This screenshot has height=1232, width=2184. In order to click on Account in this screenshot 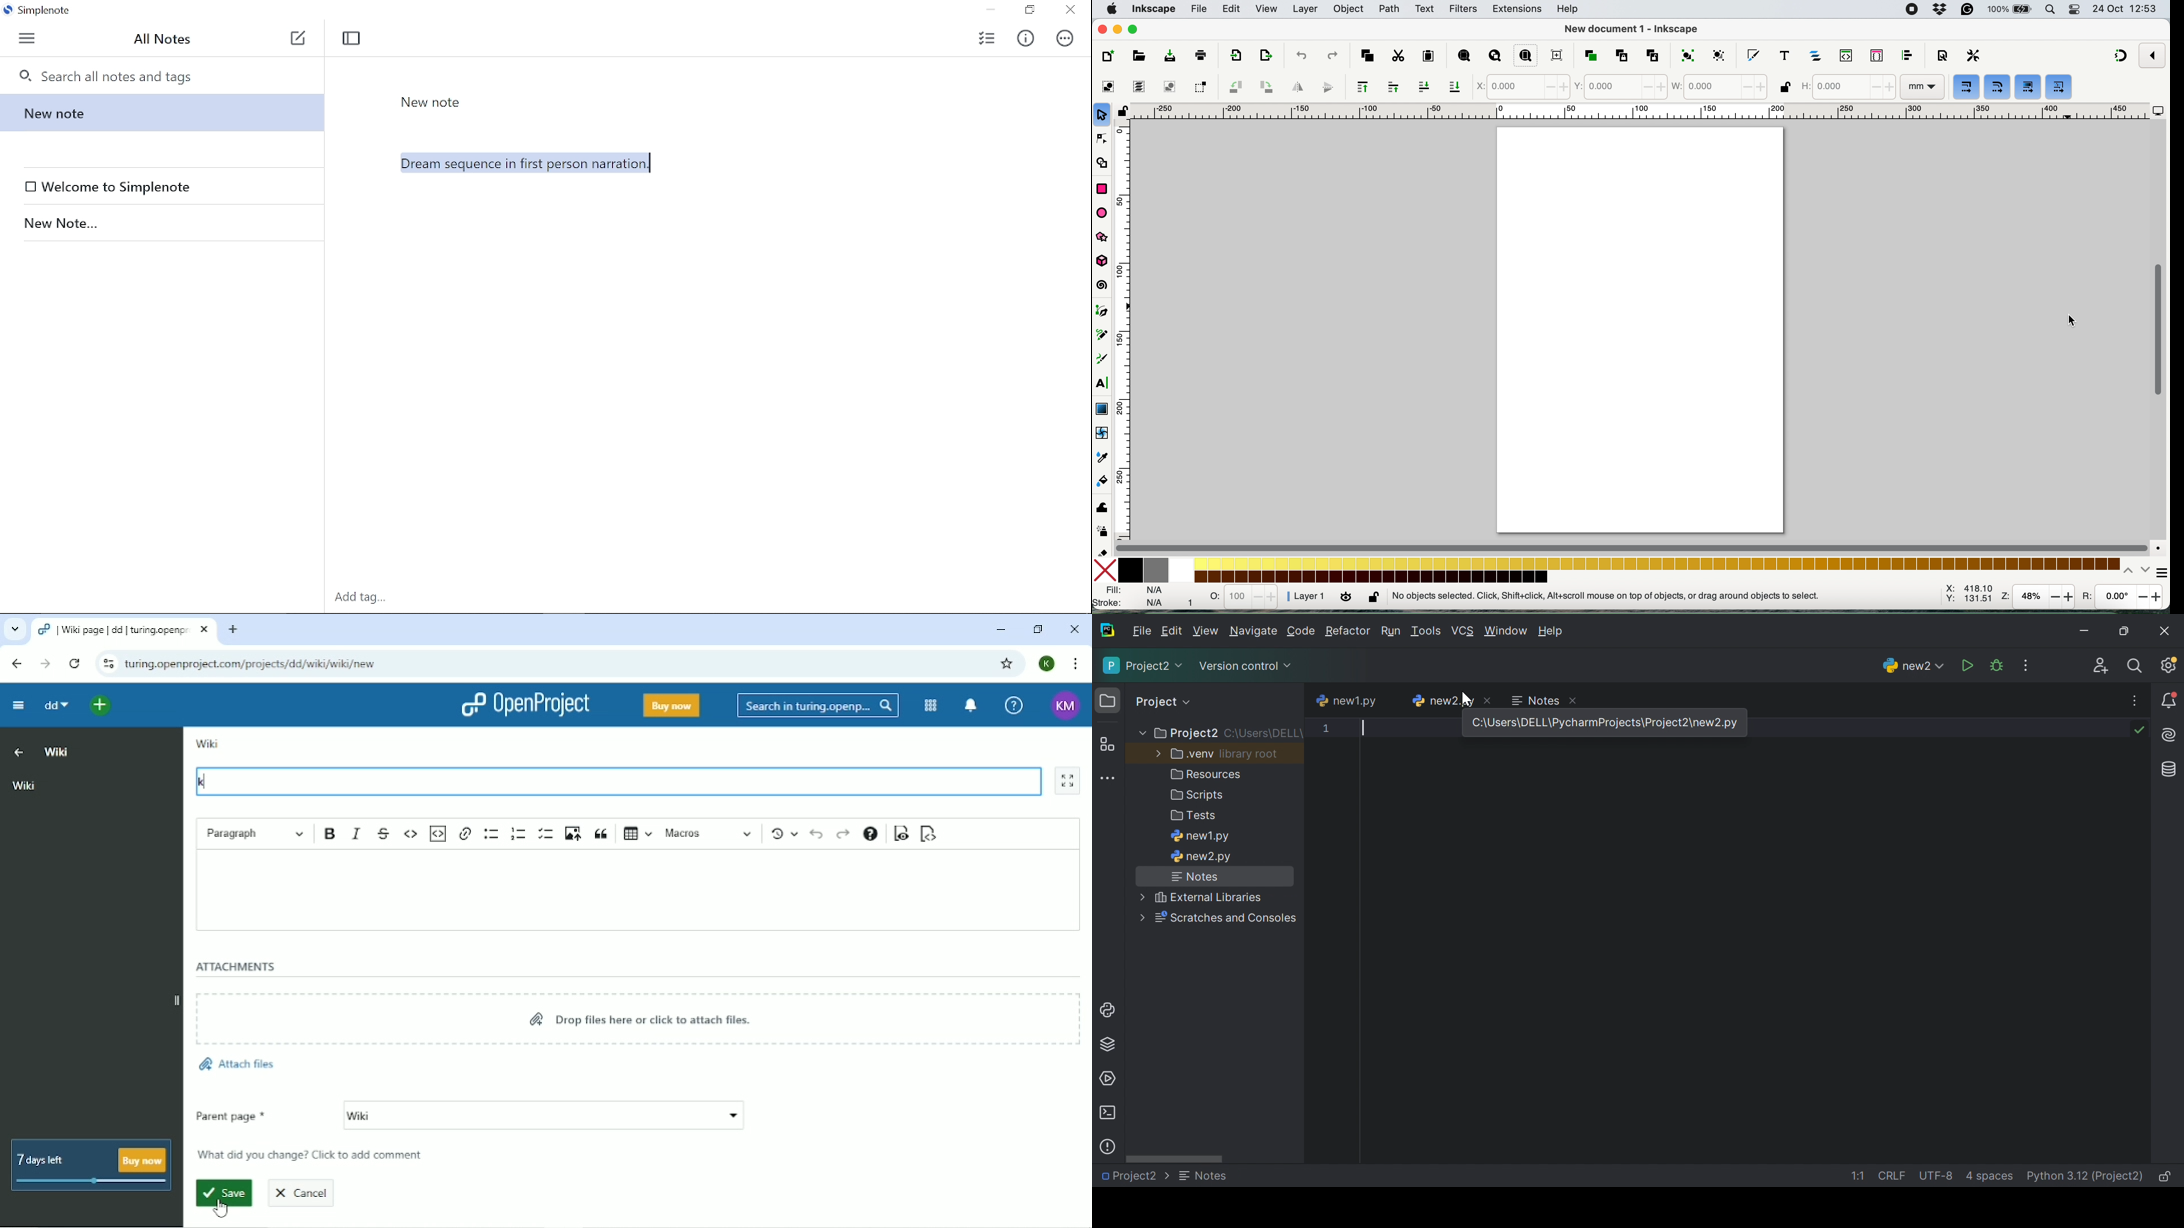, I will do `click(1047, 664)`.